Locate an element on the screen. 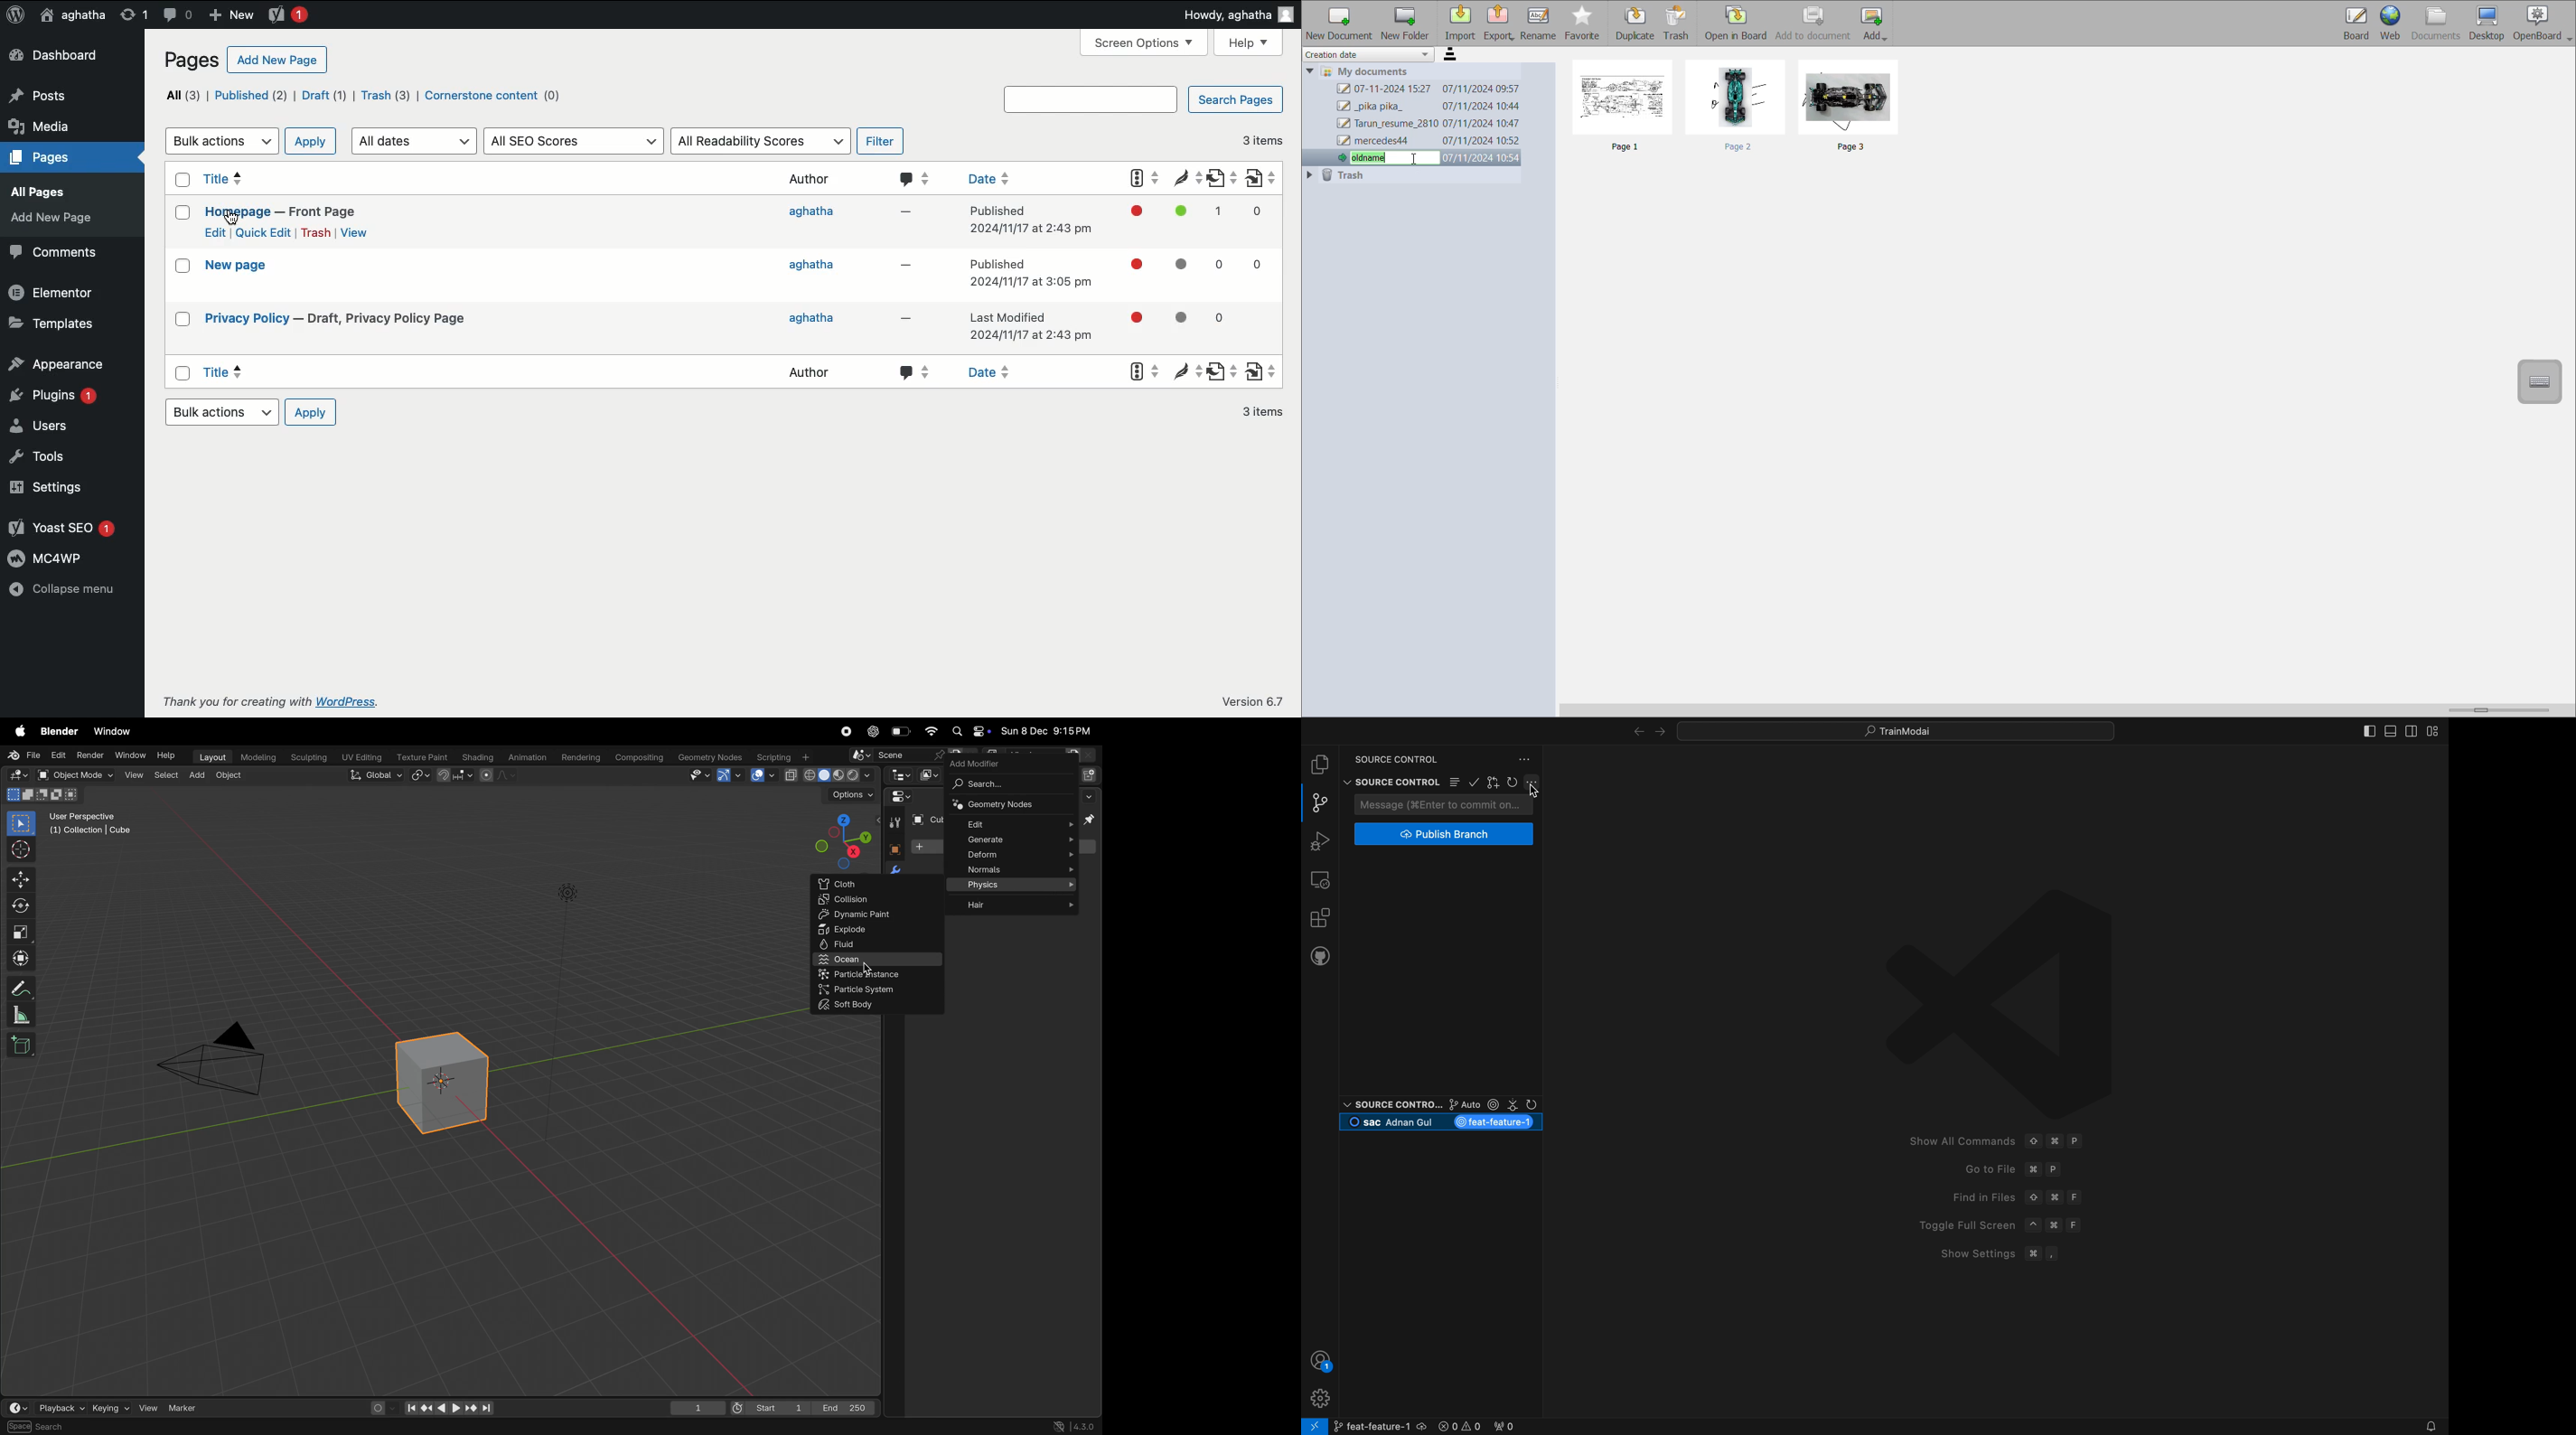 Image resolution: width=2576 pixels, height=1456 pixels. add modifier is located at coordinates (979, 763).